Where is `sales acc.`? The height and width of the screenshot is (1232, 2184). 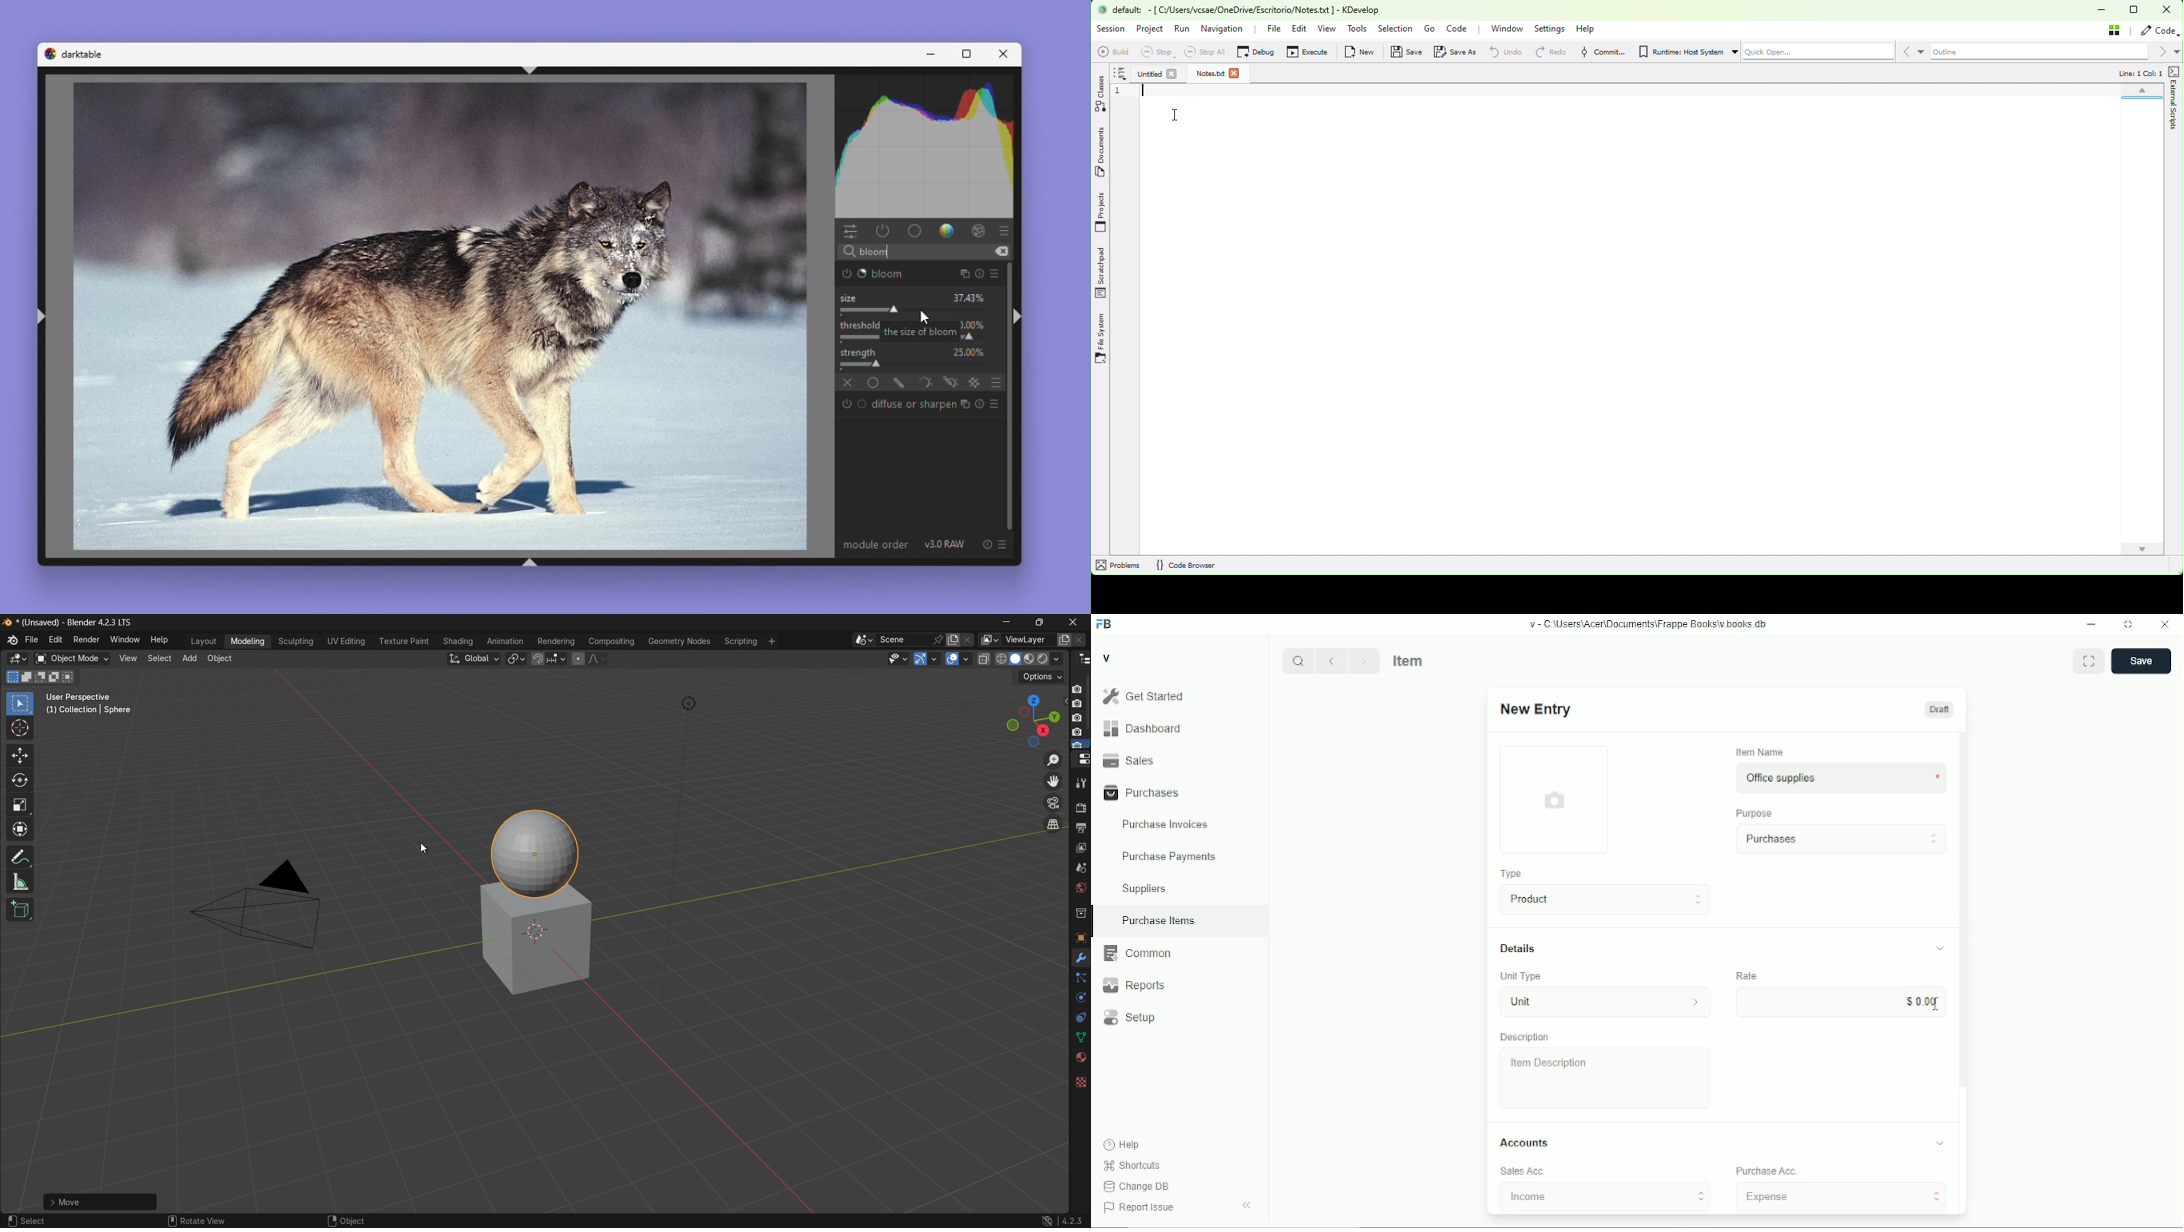 sales acc. is located at coordinates (1523, 1171).